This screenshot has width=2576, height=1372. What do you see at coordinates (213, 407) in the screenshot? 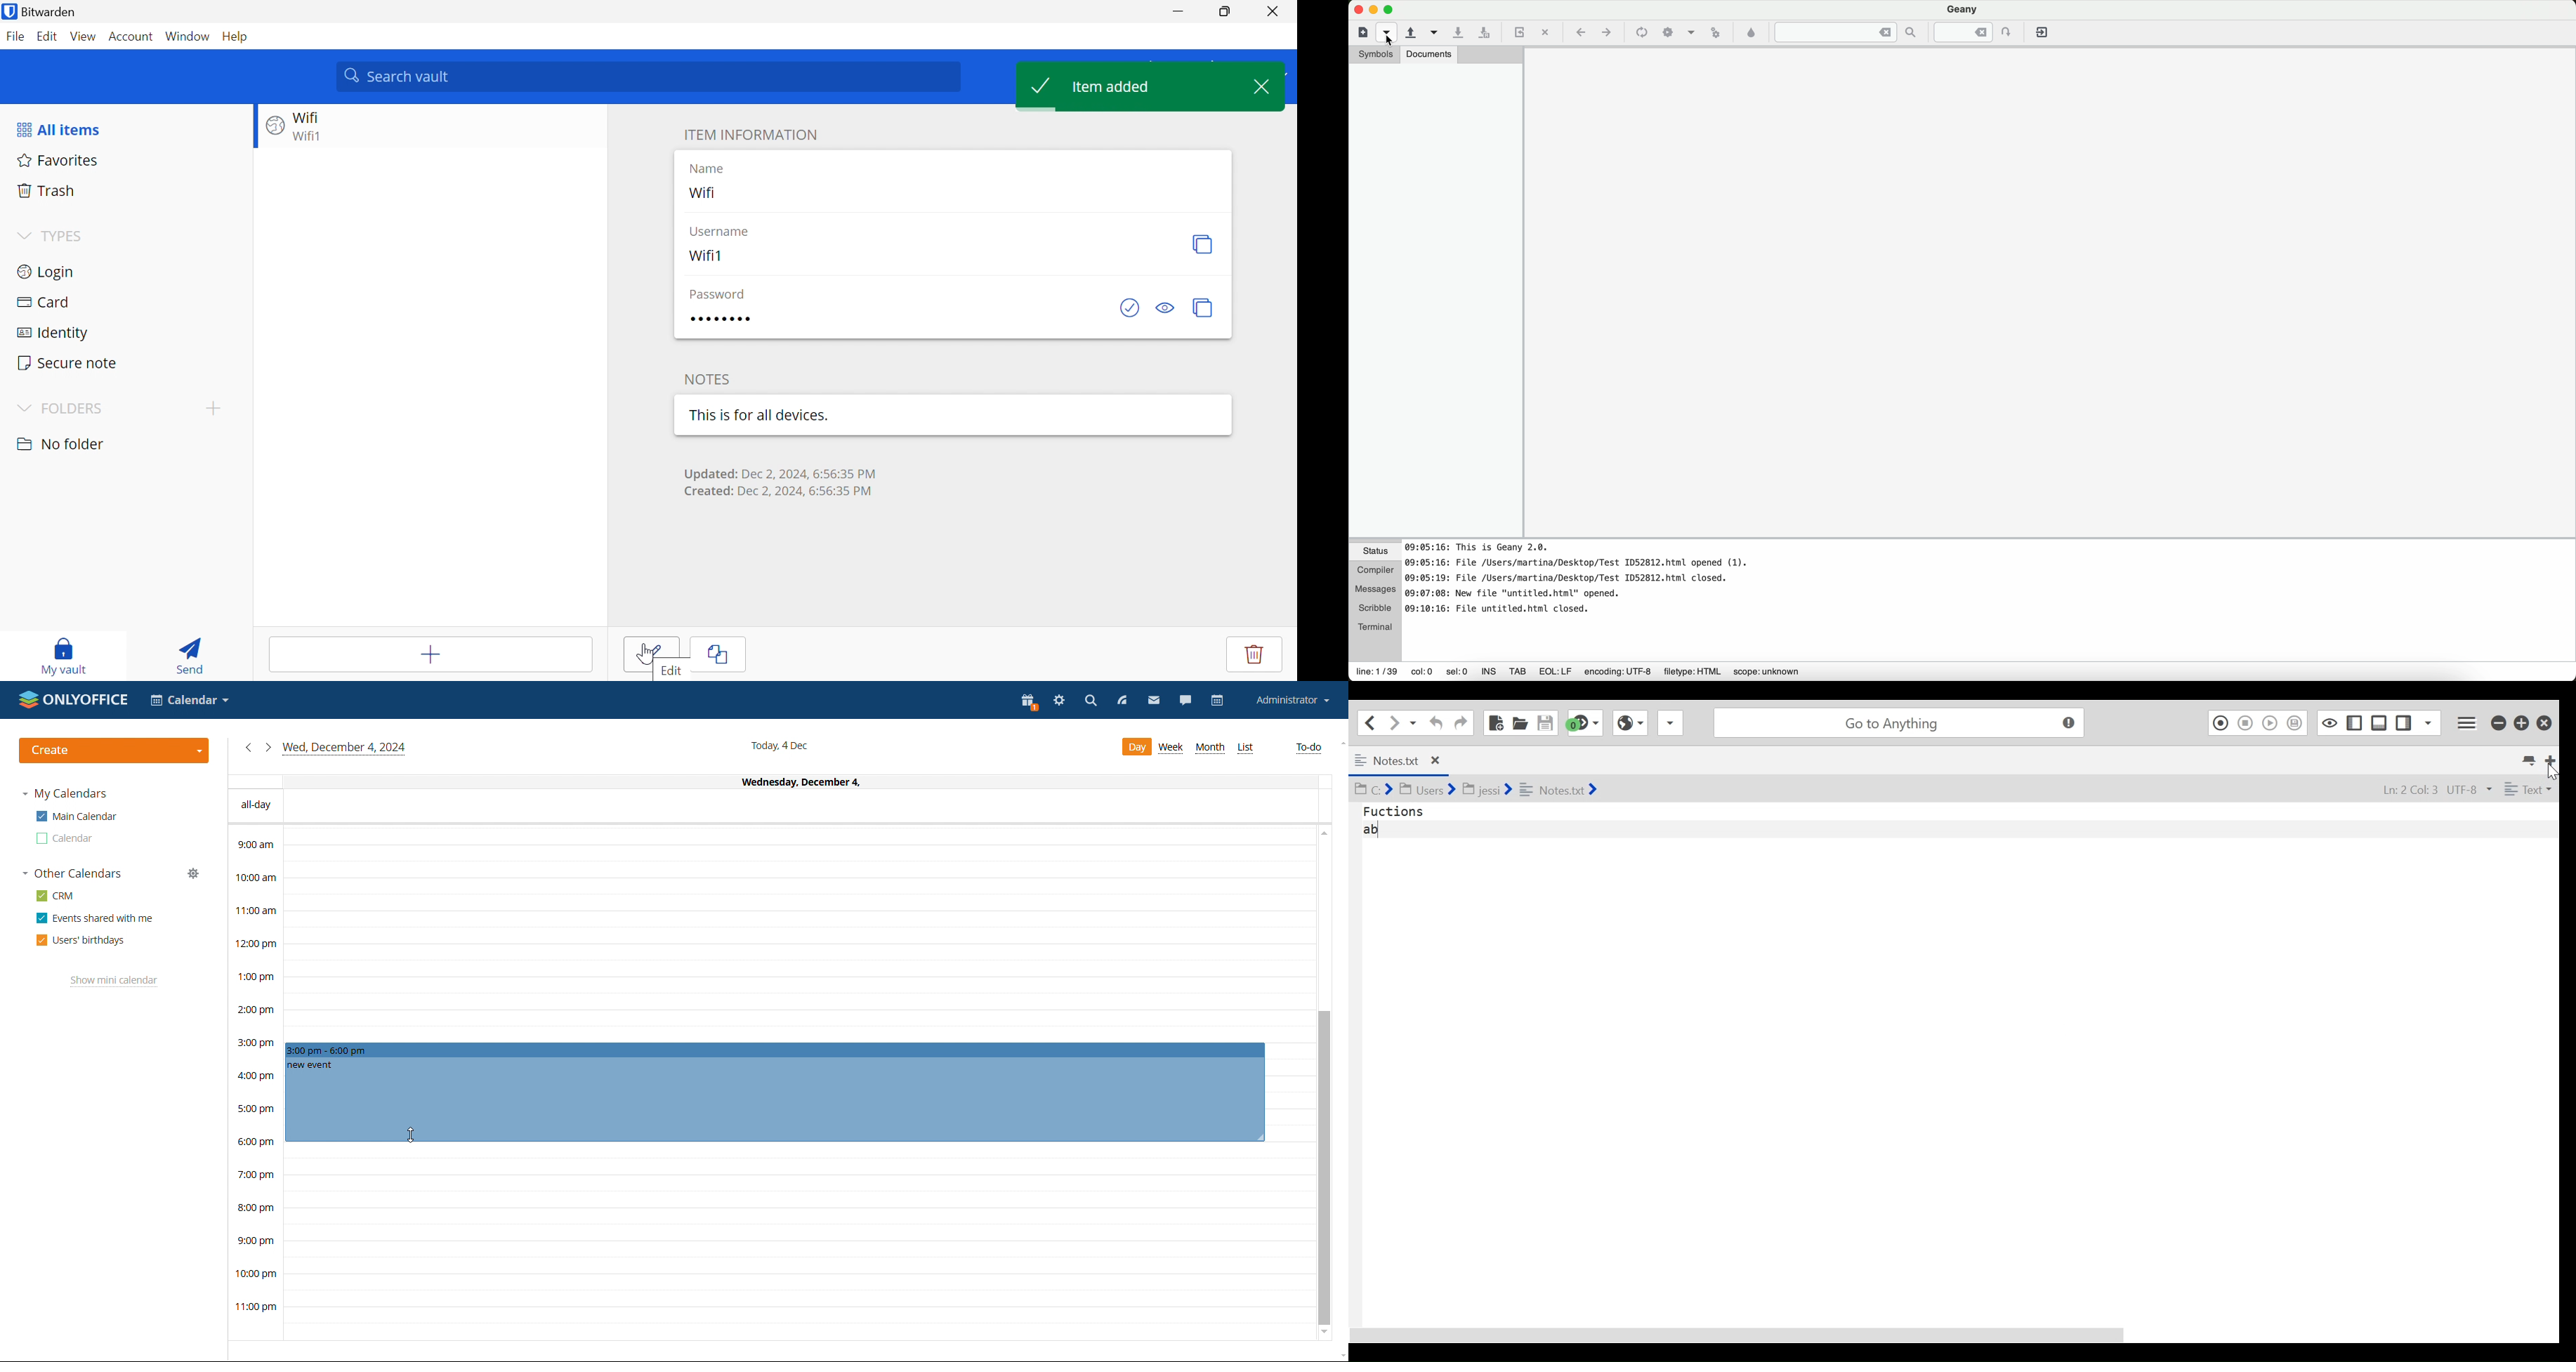
I see `Drop Down` at bounding box center [213, 407].